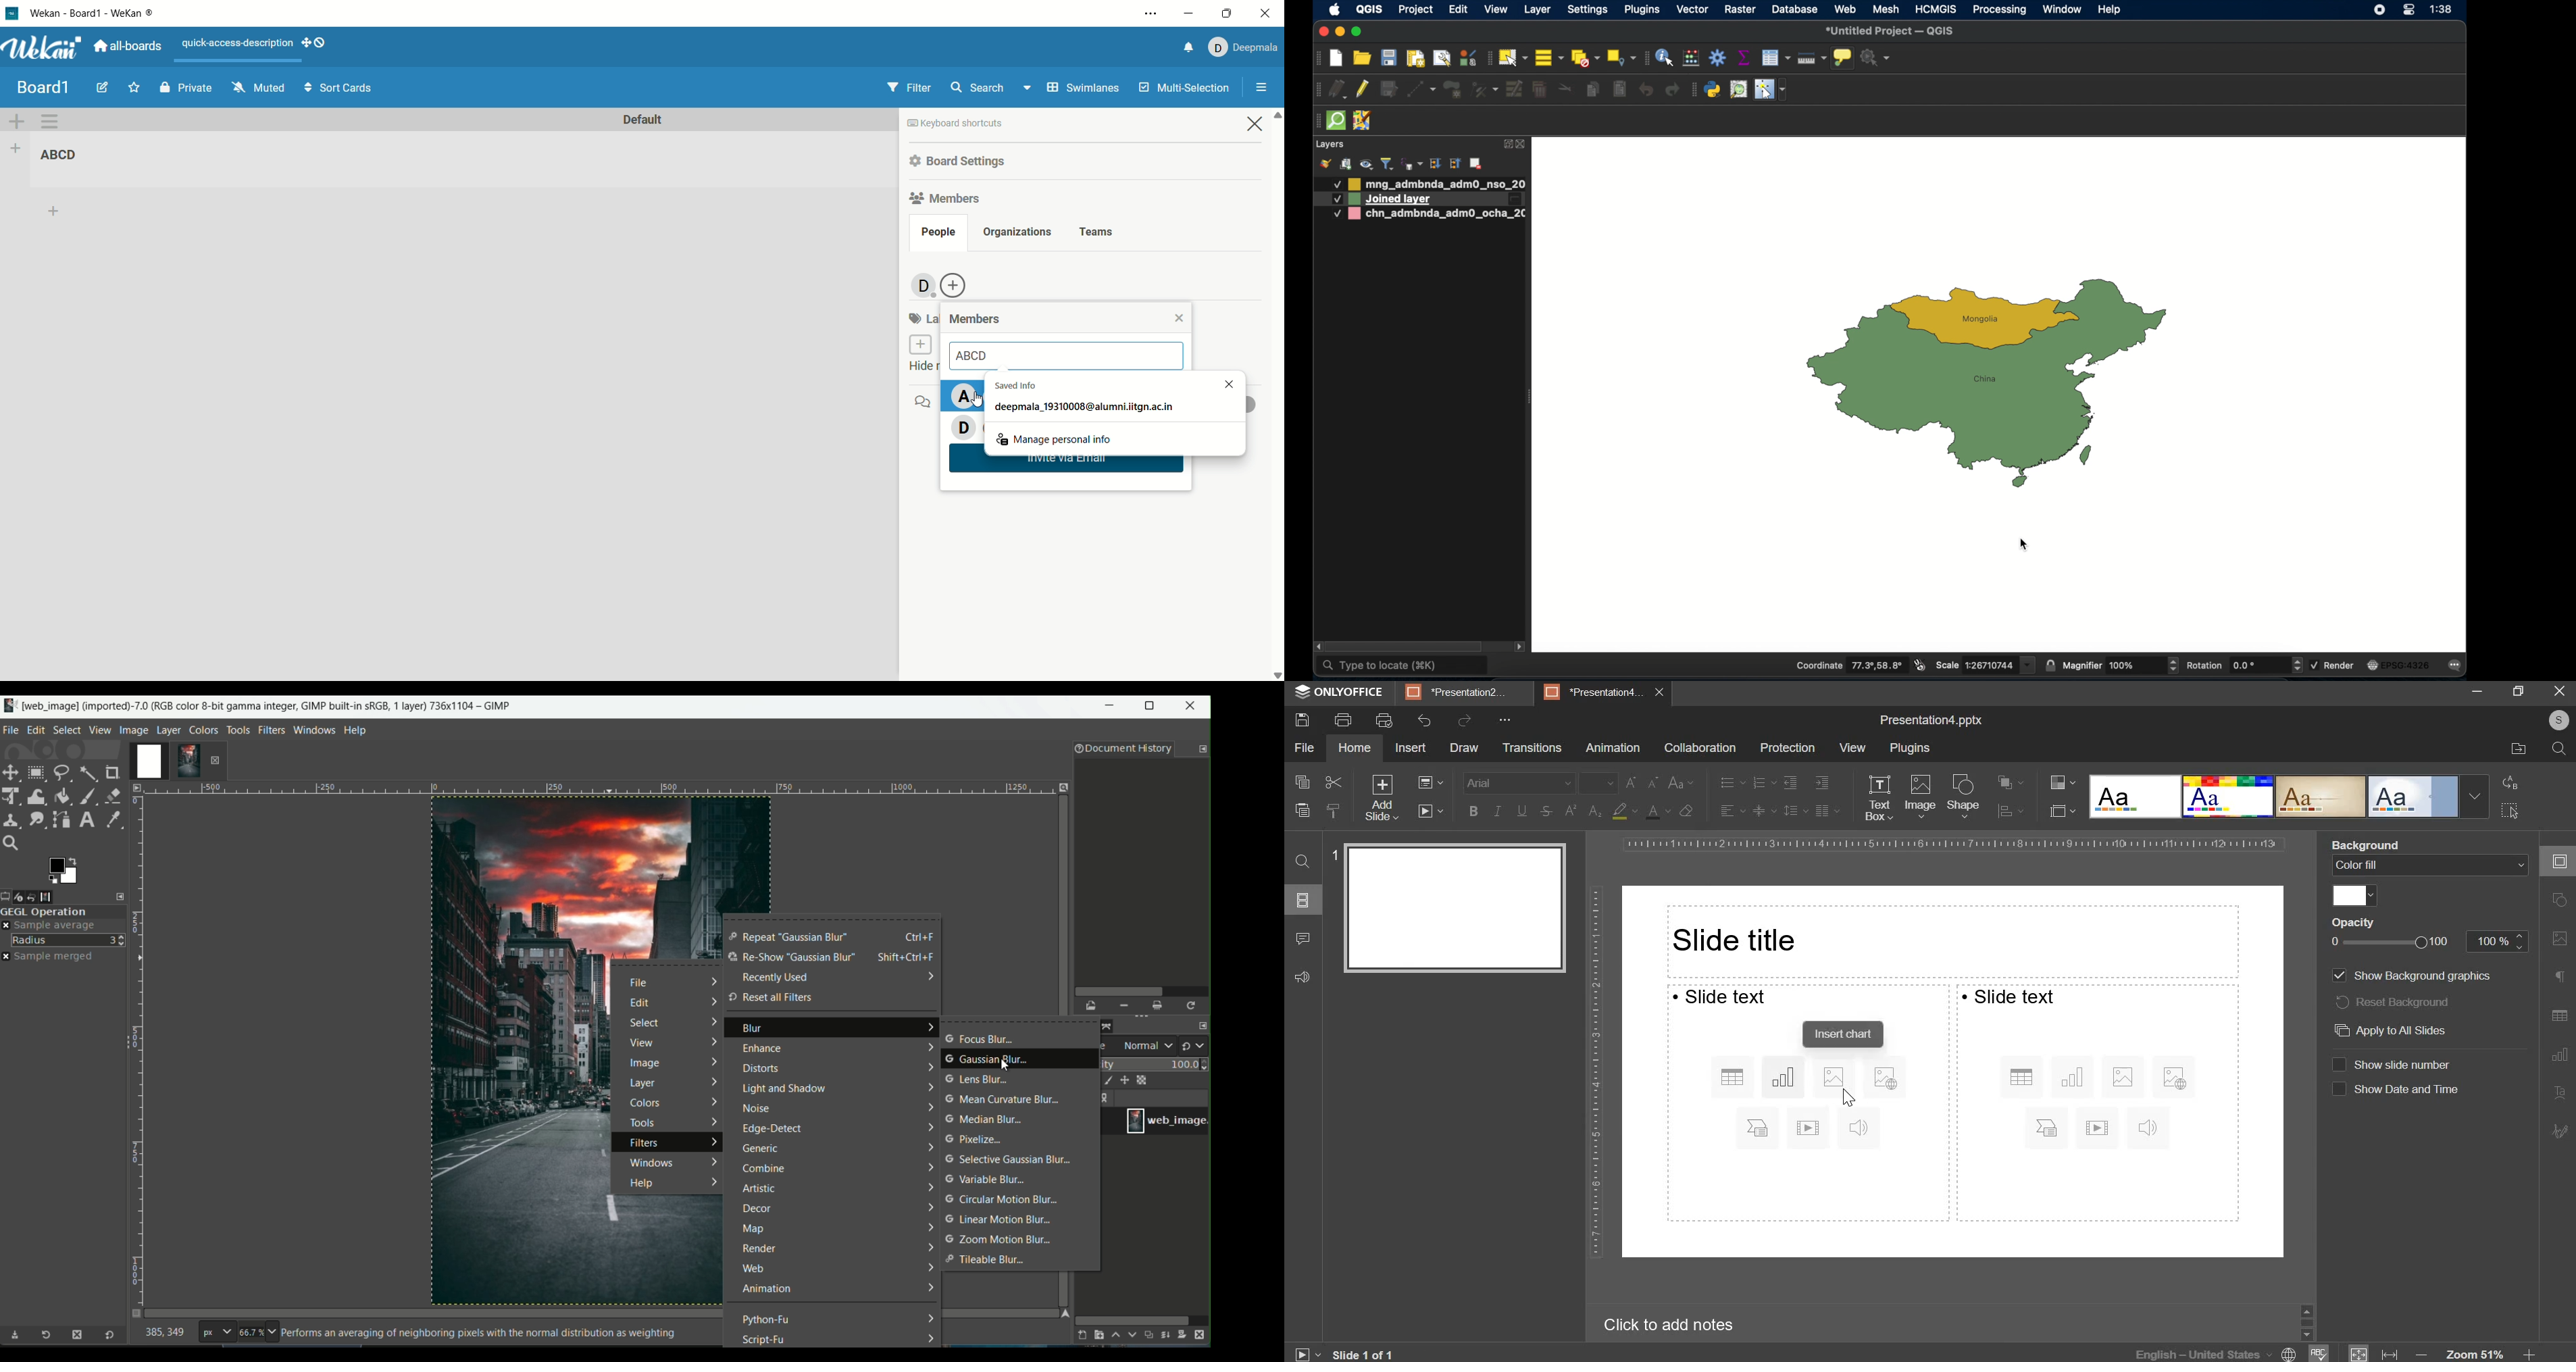  What do you see at coordinates (1301, 809) in the screenshot?
I see `paste` at bounding box center [1301, 809].